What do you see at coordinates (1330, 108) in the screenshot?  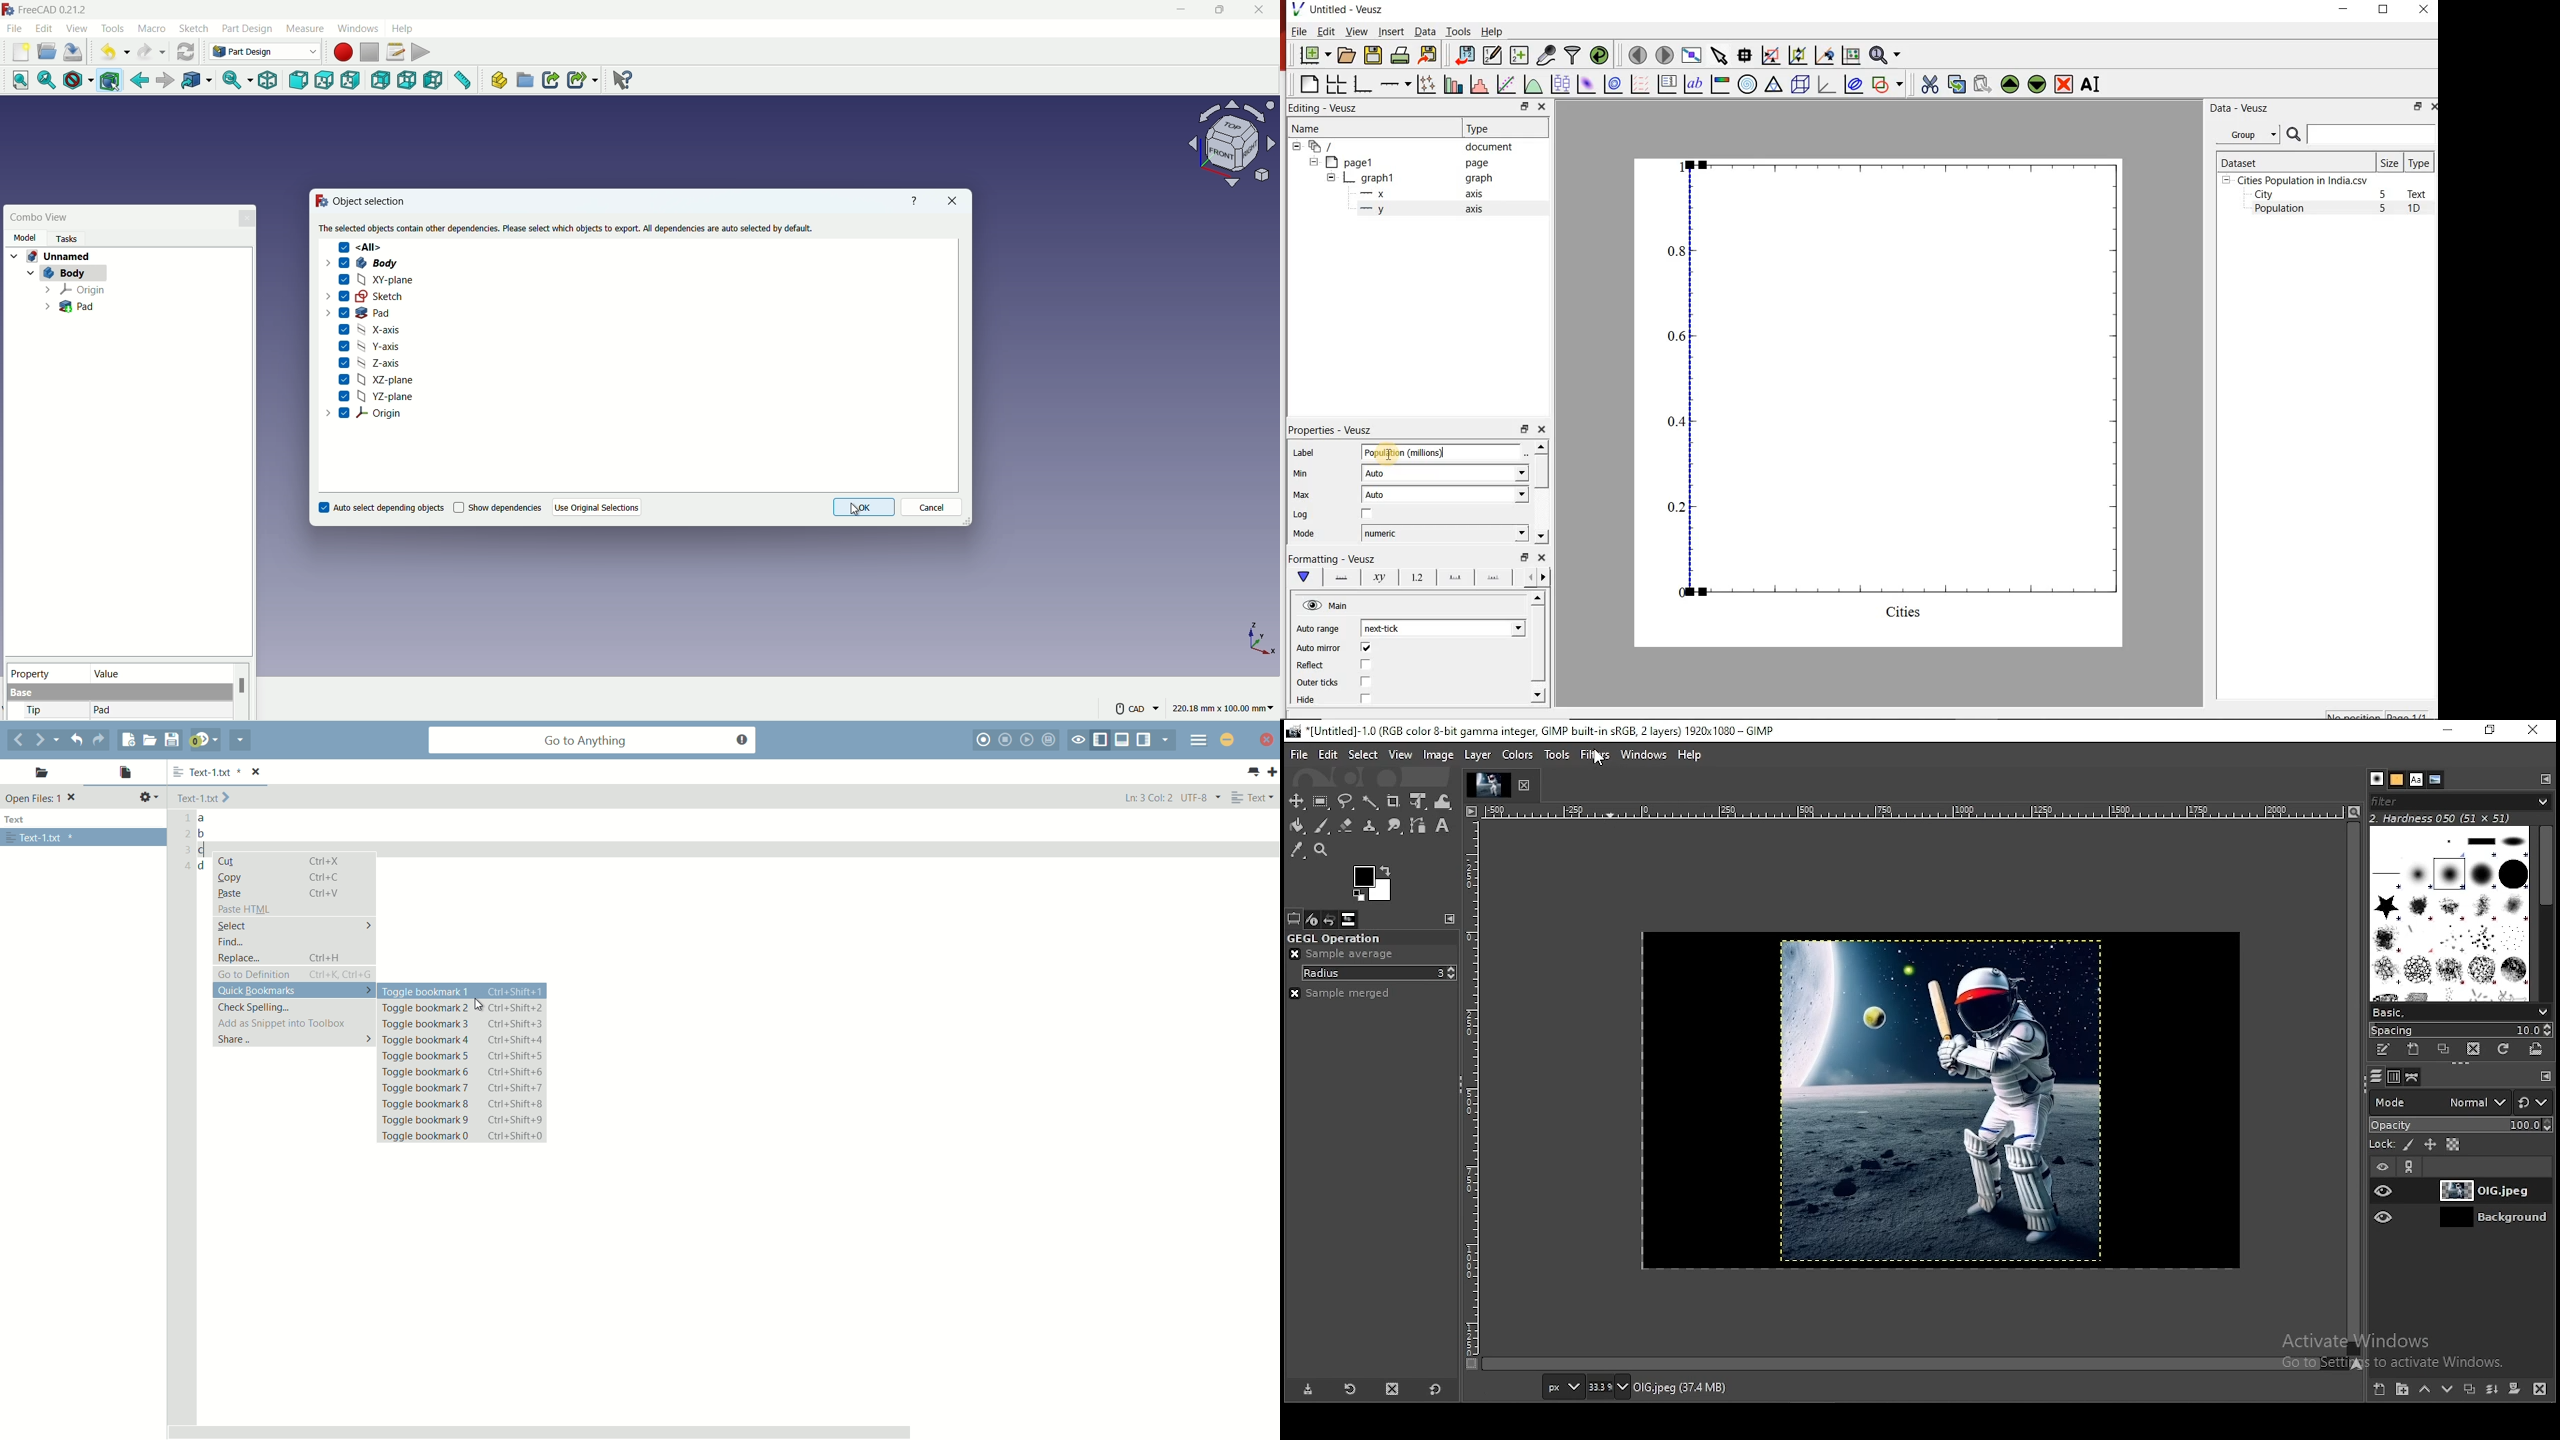 I see `Editing - Veusz` at bounding box center [1330, 108].